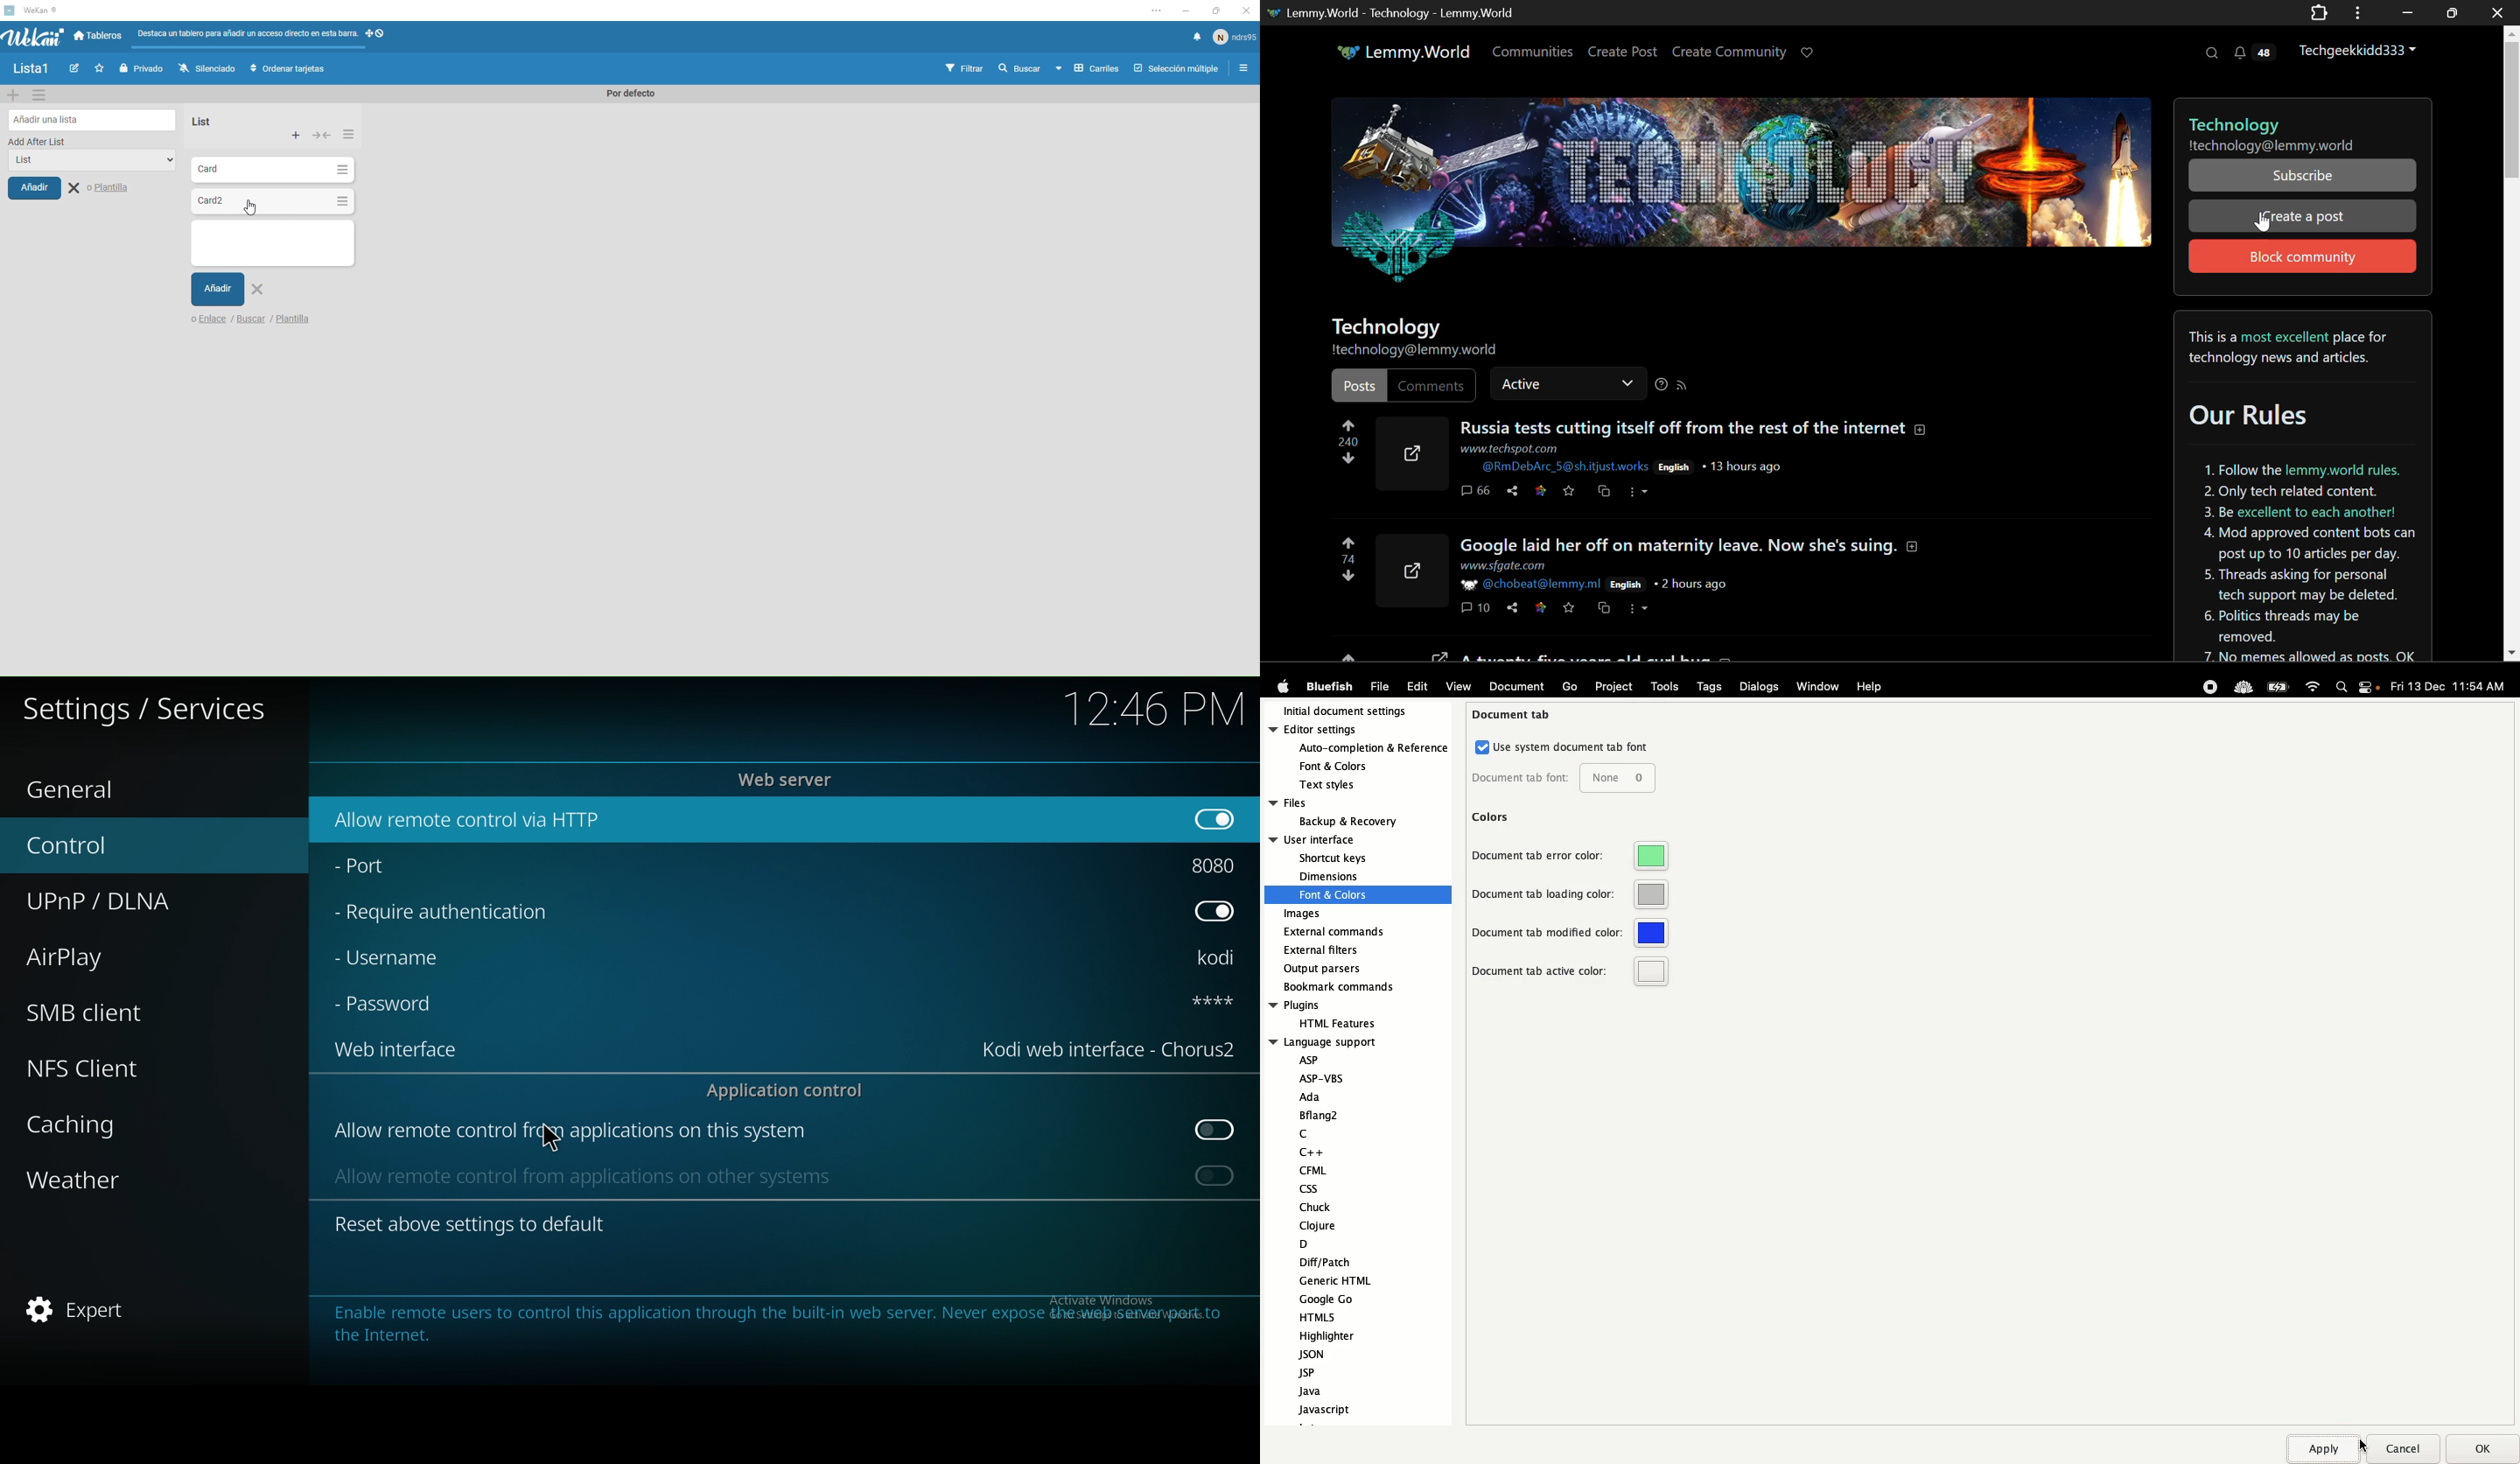 The image size is (2520, 1484). What do you see at coordinates (1665, 686) in the screenshot?
I see `Tools` at bounding box center [1665, 686].